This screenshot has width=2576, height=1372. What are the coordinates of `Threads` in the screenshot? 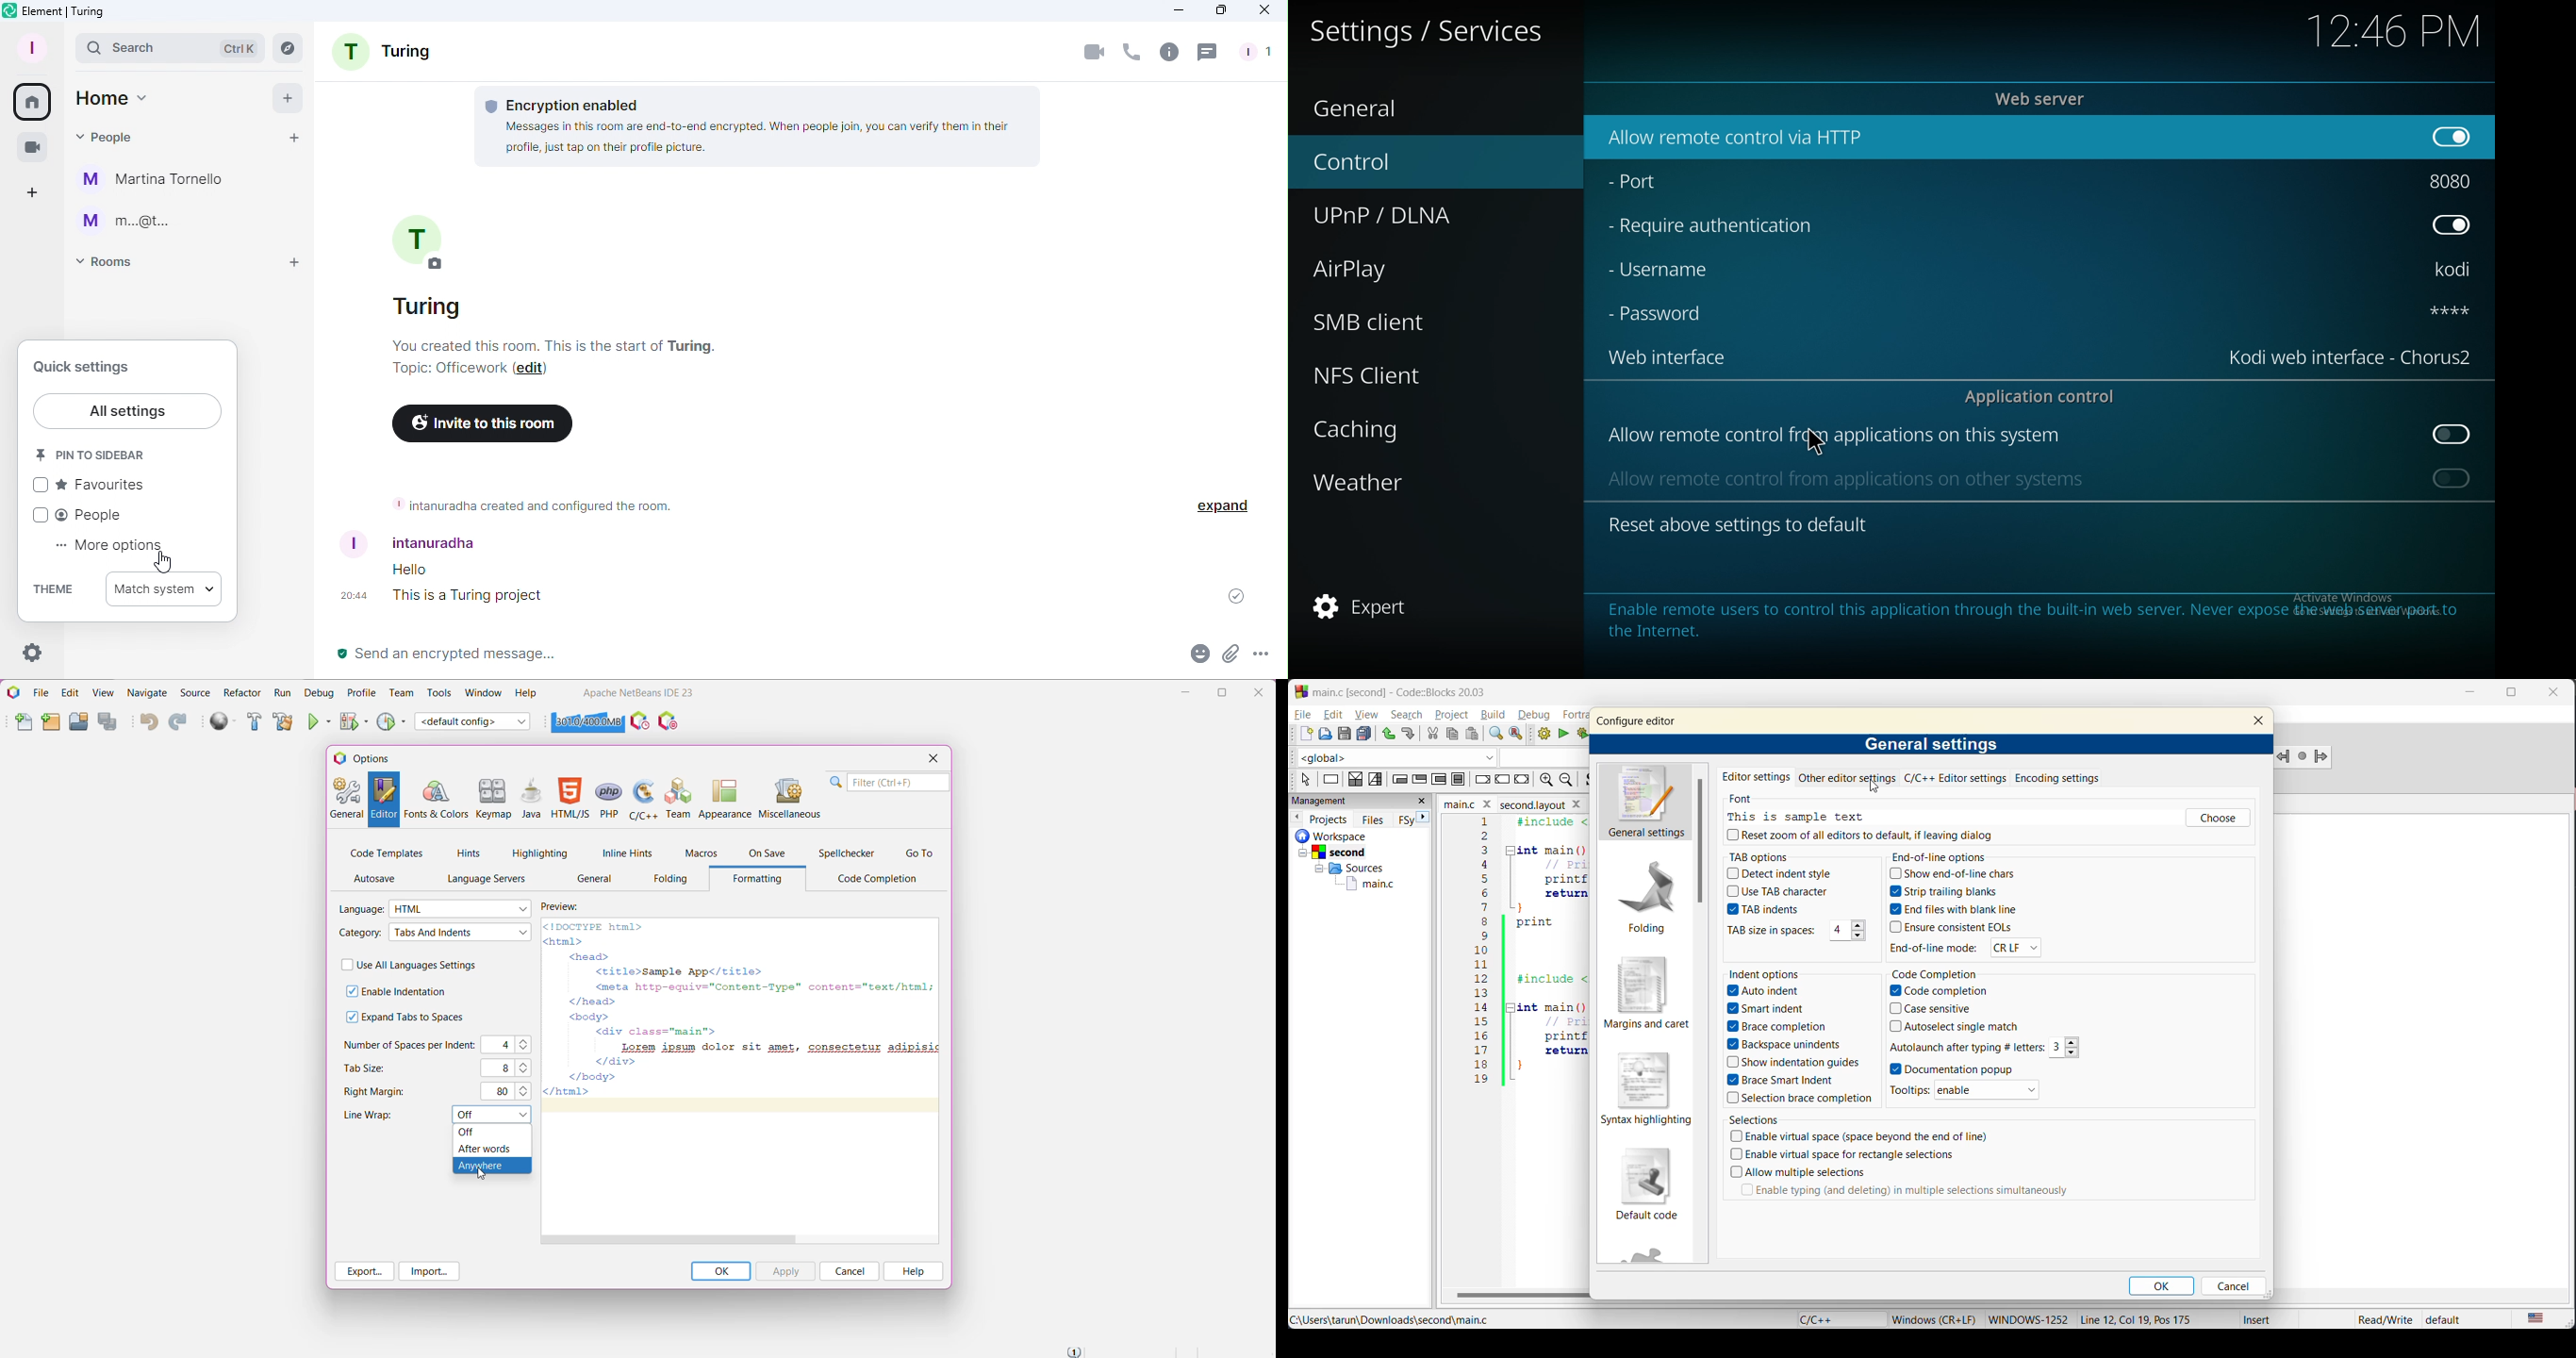 It's located at (1208, 52).